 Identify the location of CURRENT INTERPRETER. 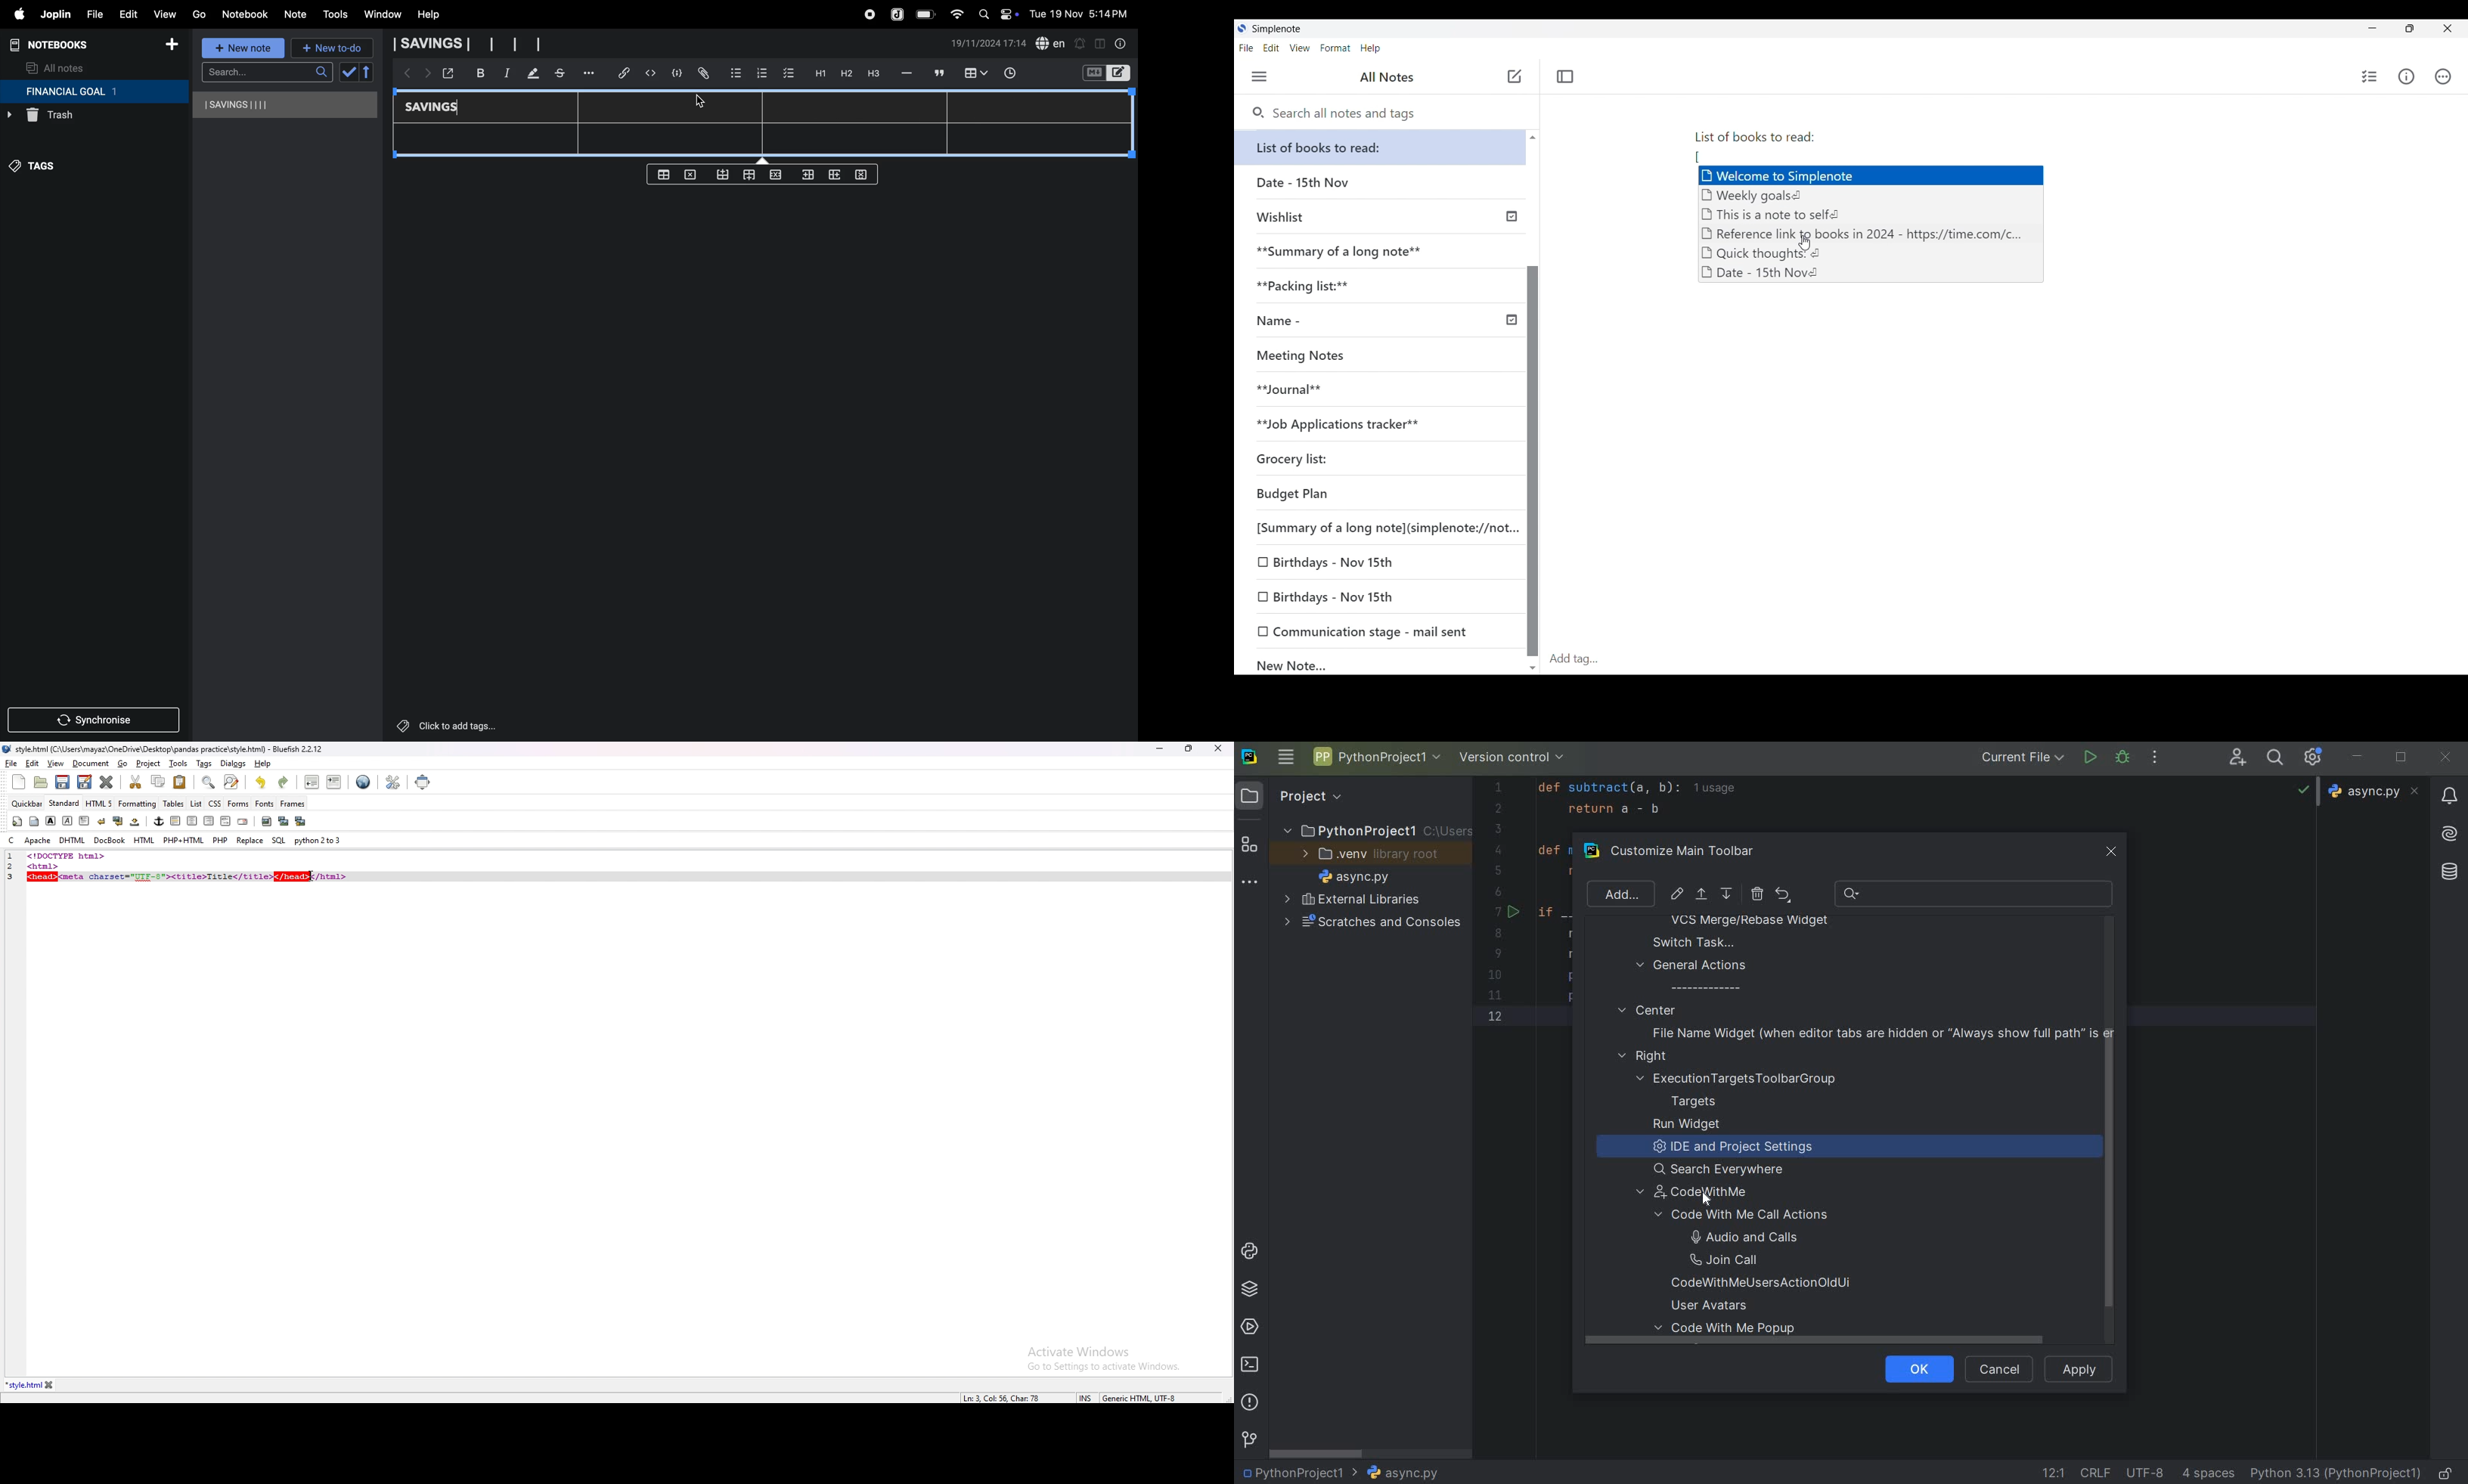
(2335, 1473).